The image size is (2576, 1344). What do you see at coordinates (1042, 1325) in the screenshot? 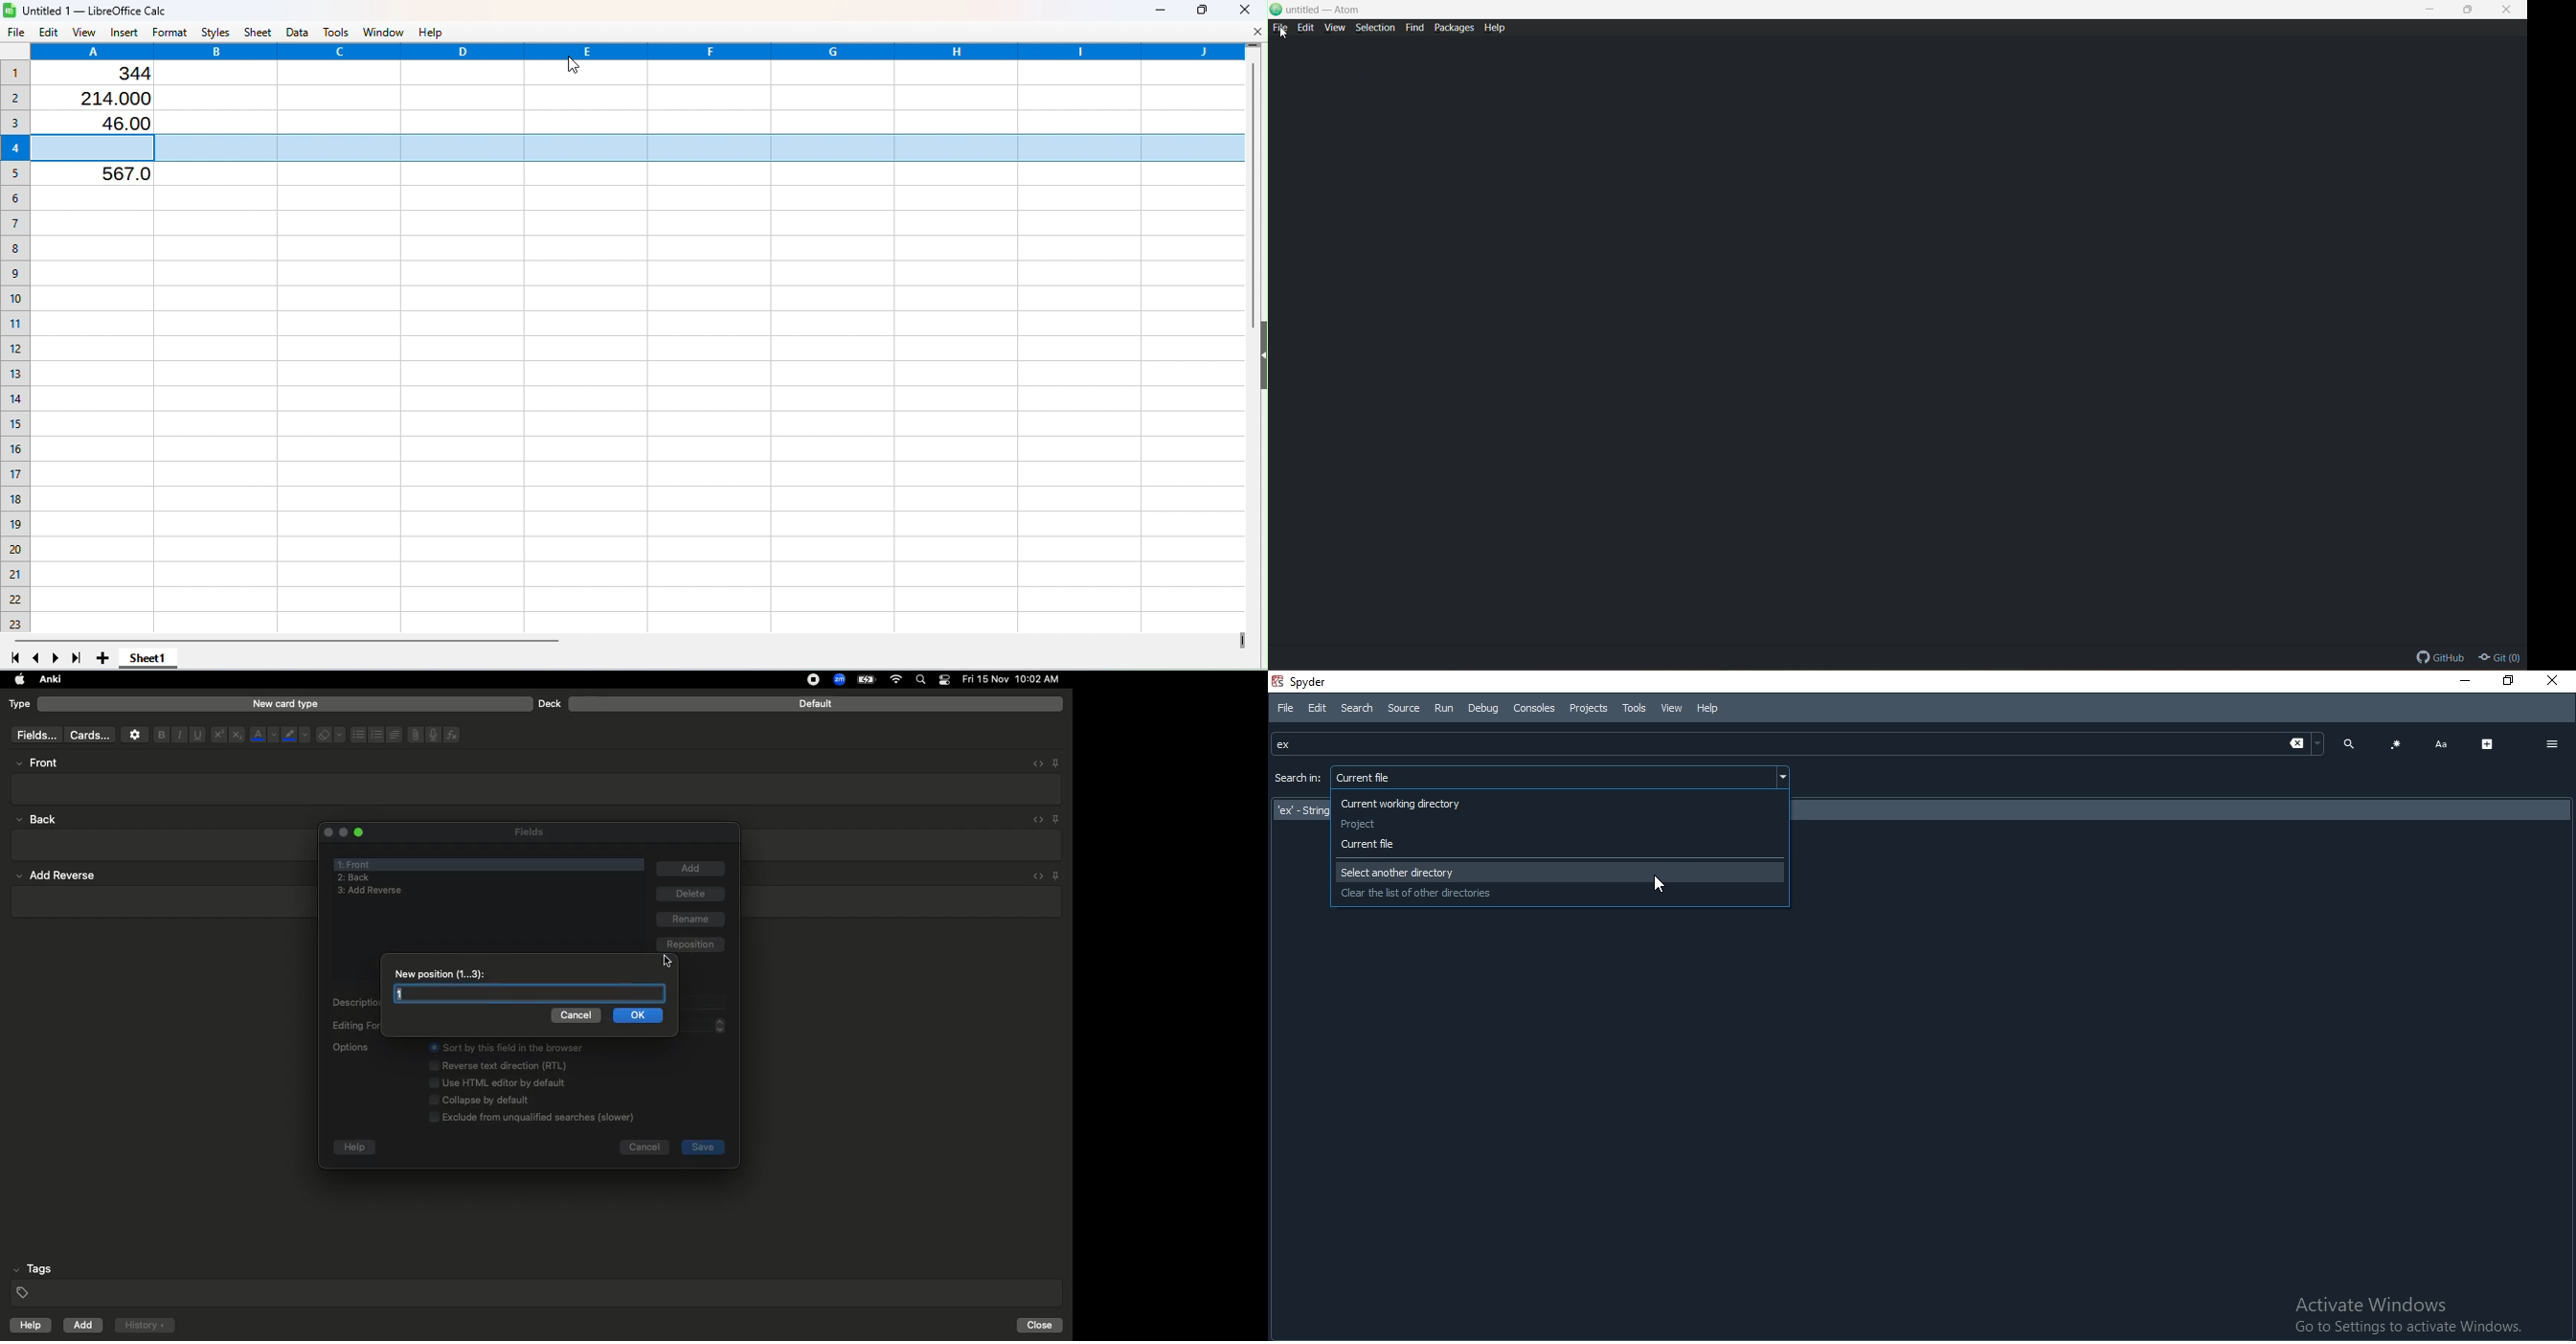
I see `Close` at bounding box center [1042, 1325].